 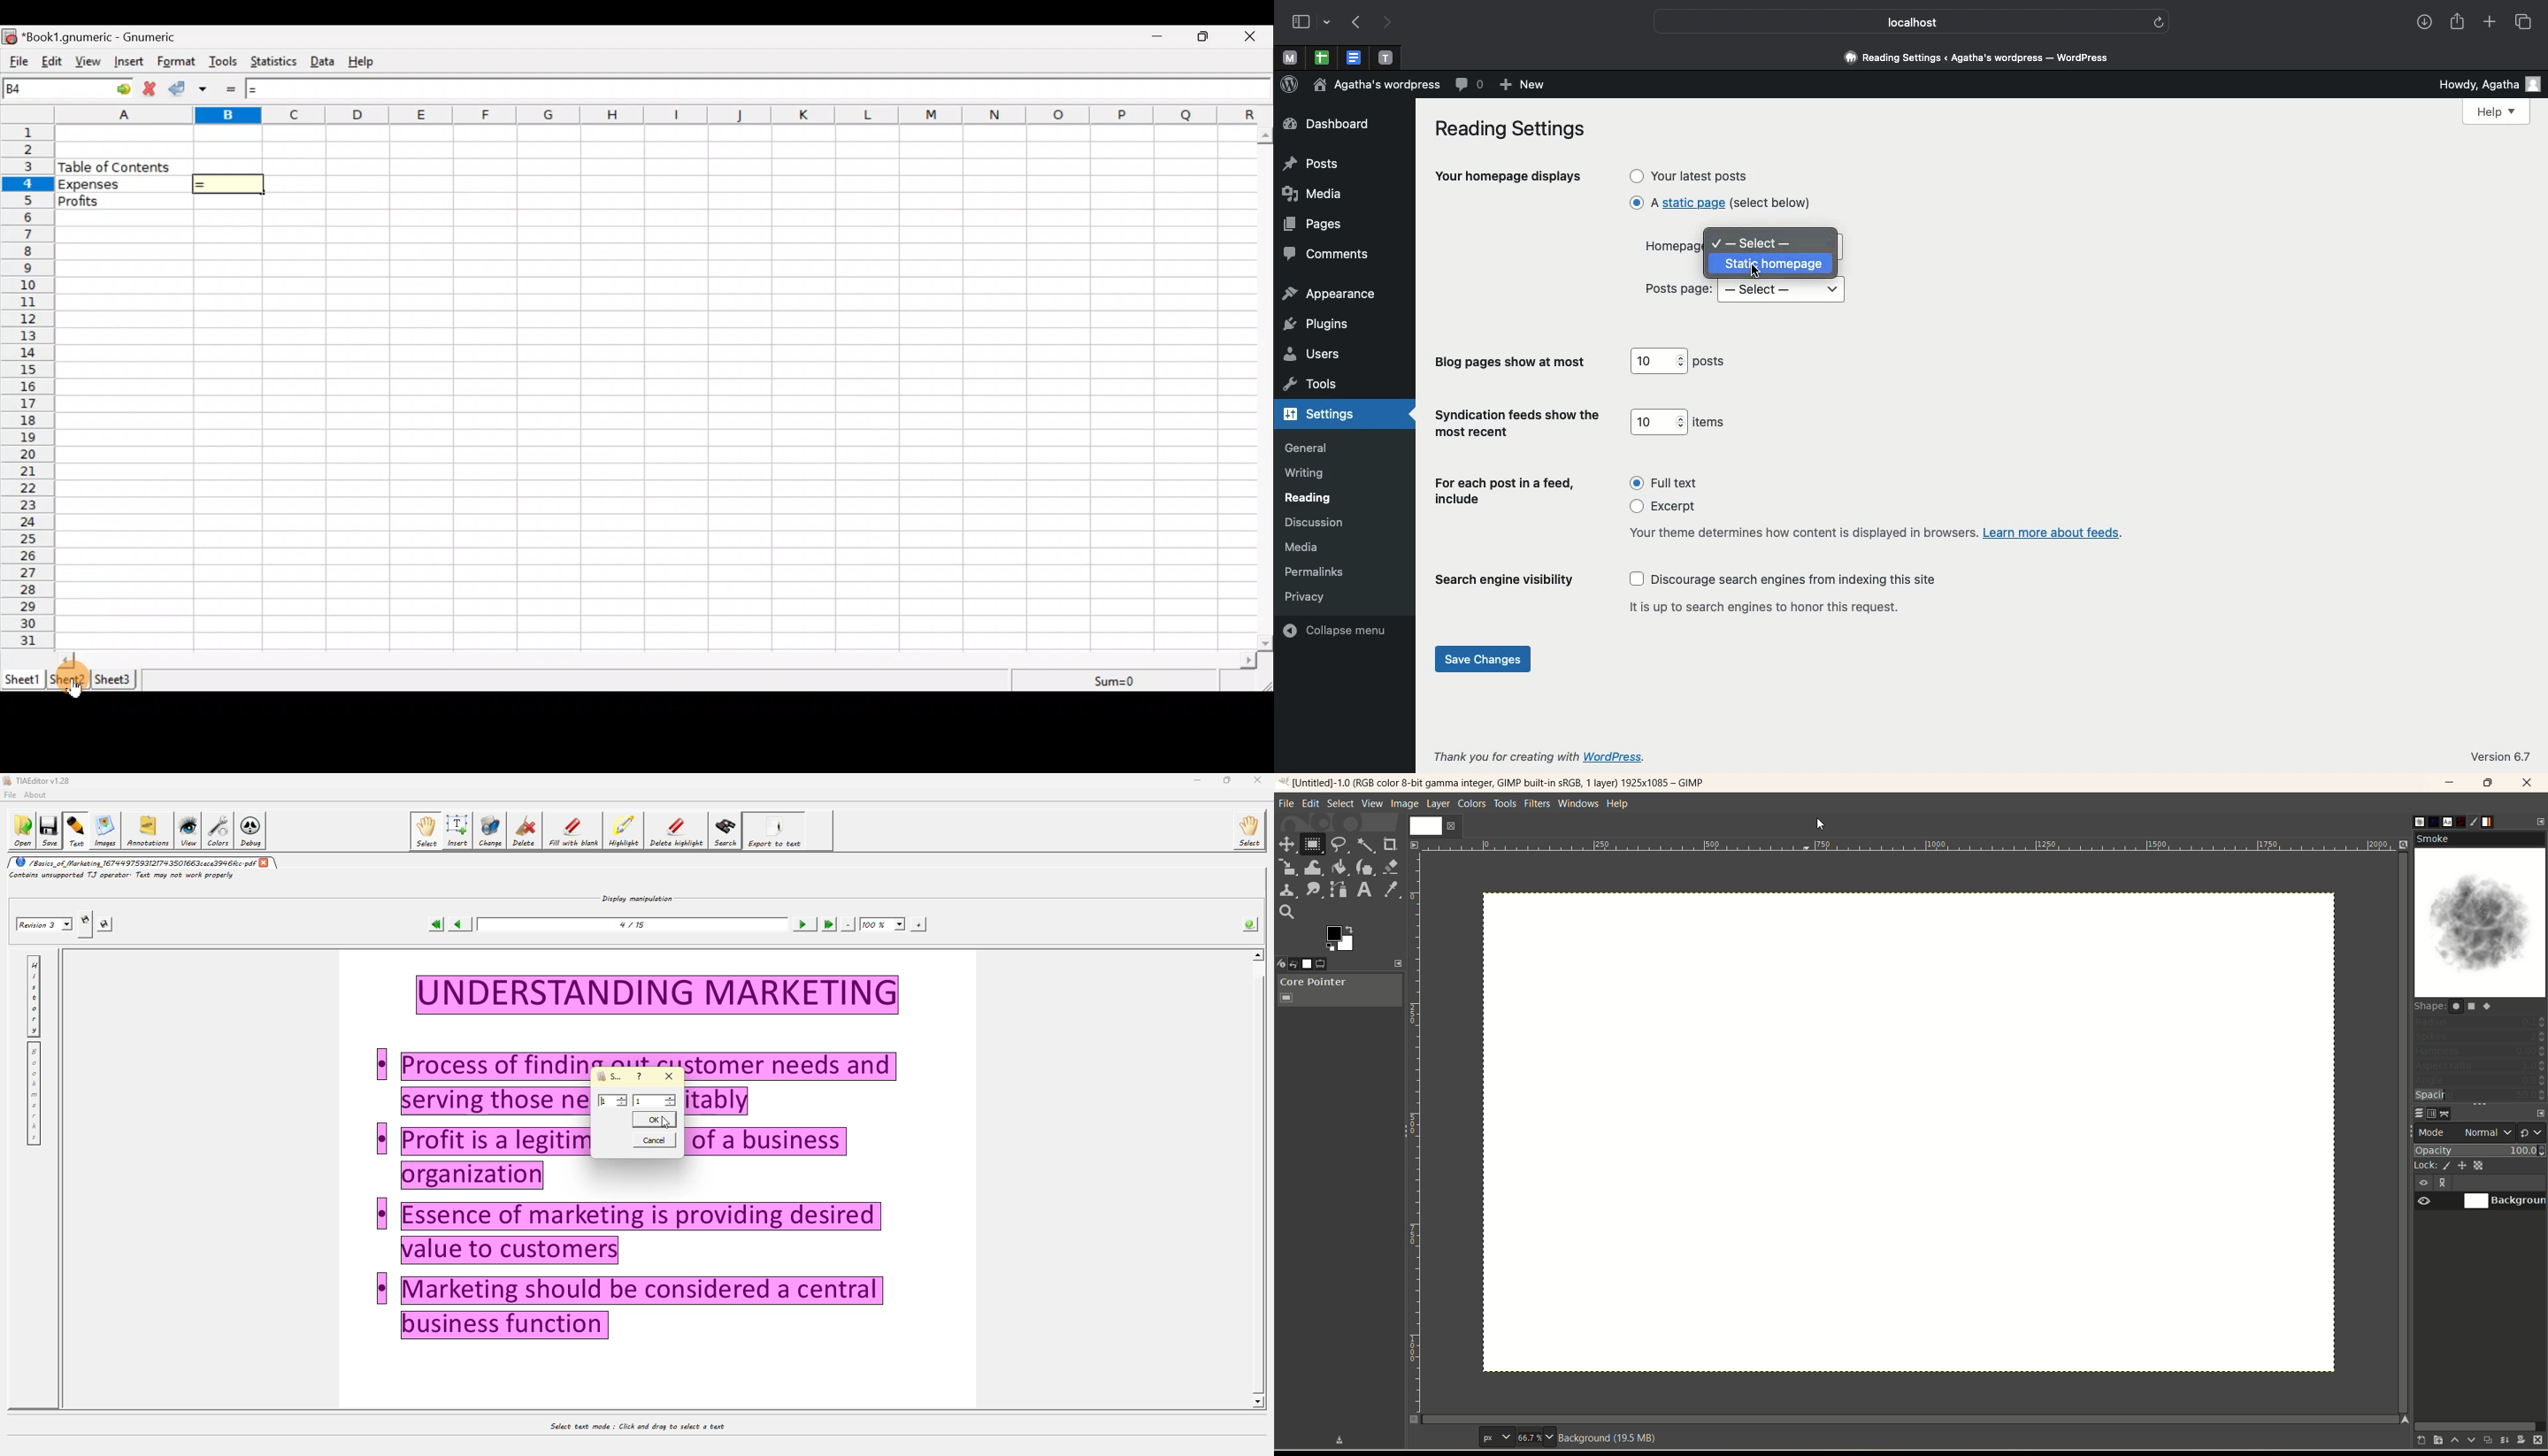 I want to click on 10, so click(x=1658, y=361).